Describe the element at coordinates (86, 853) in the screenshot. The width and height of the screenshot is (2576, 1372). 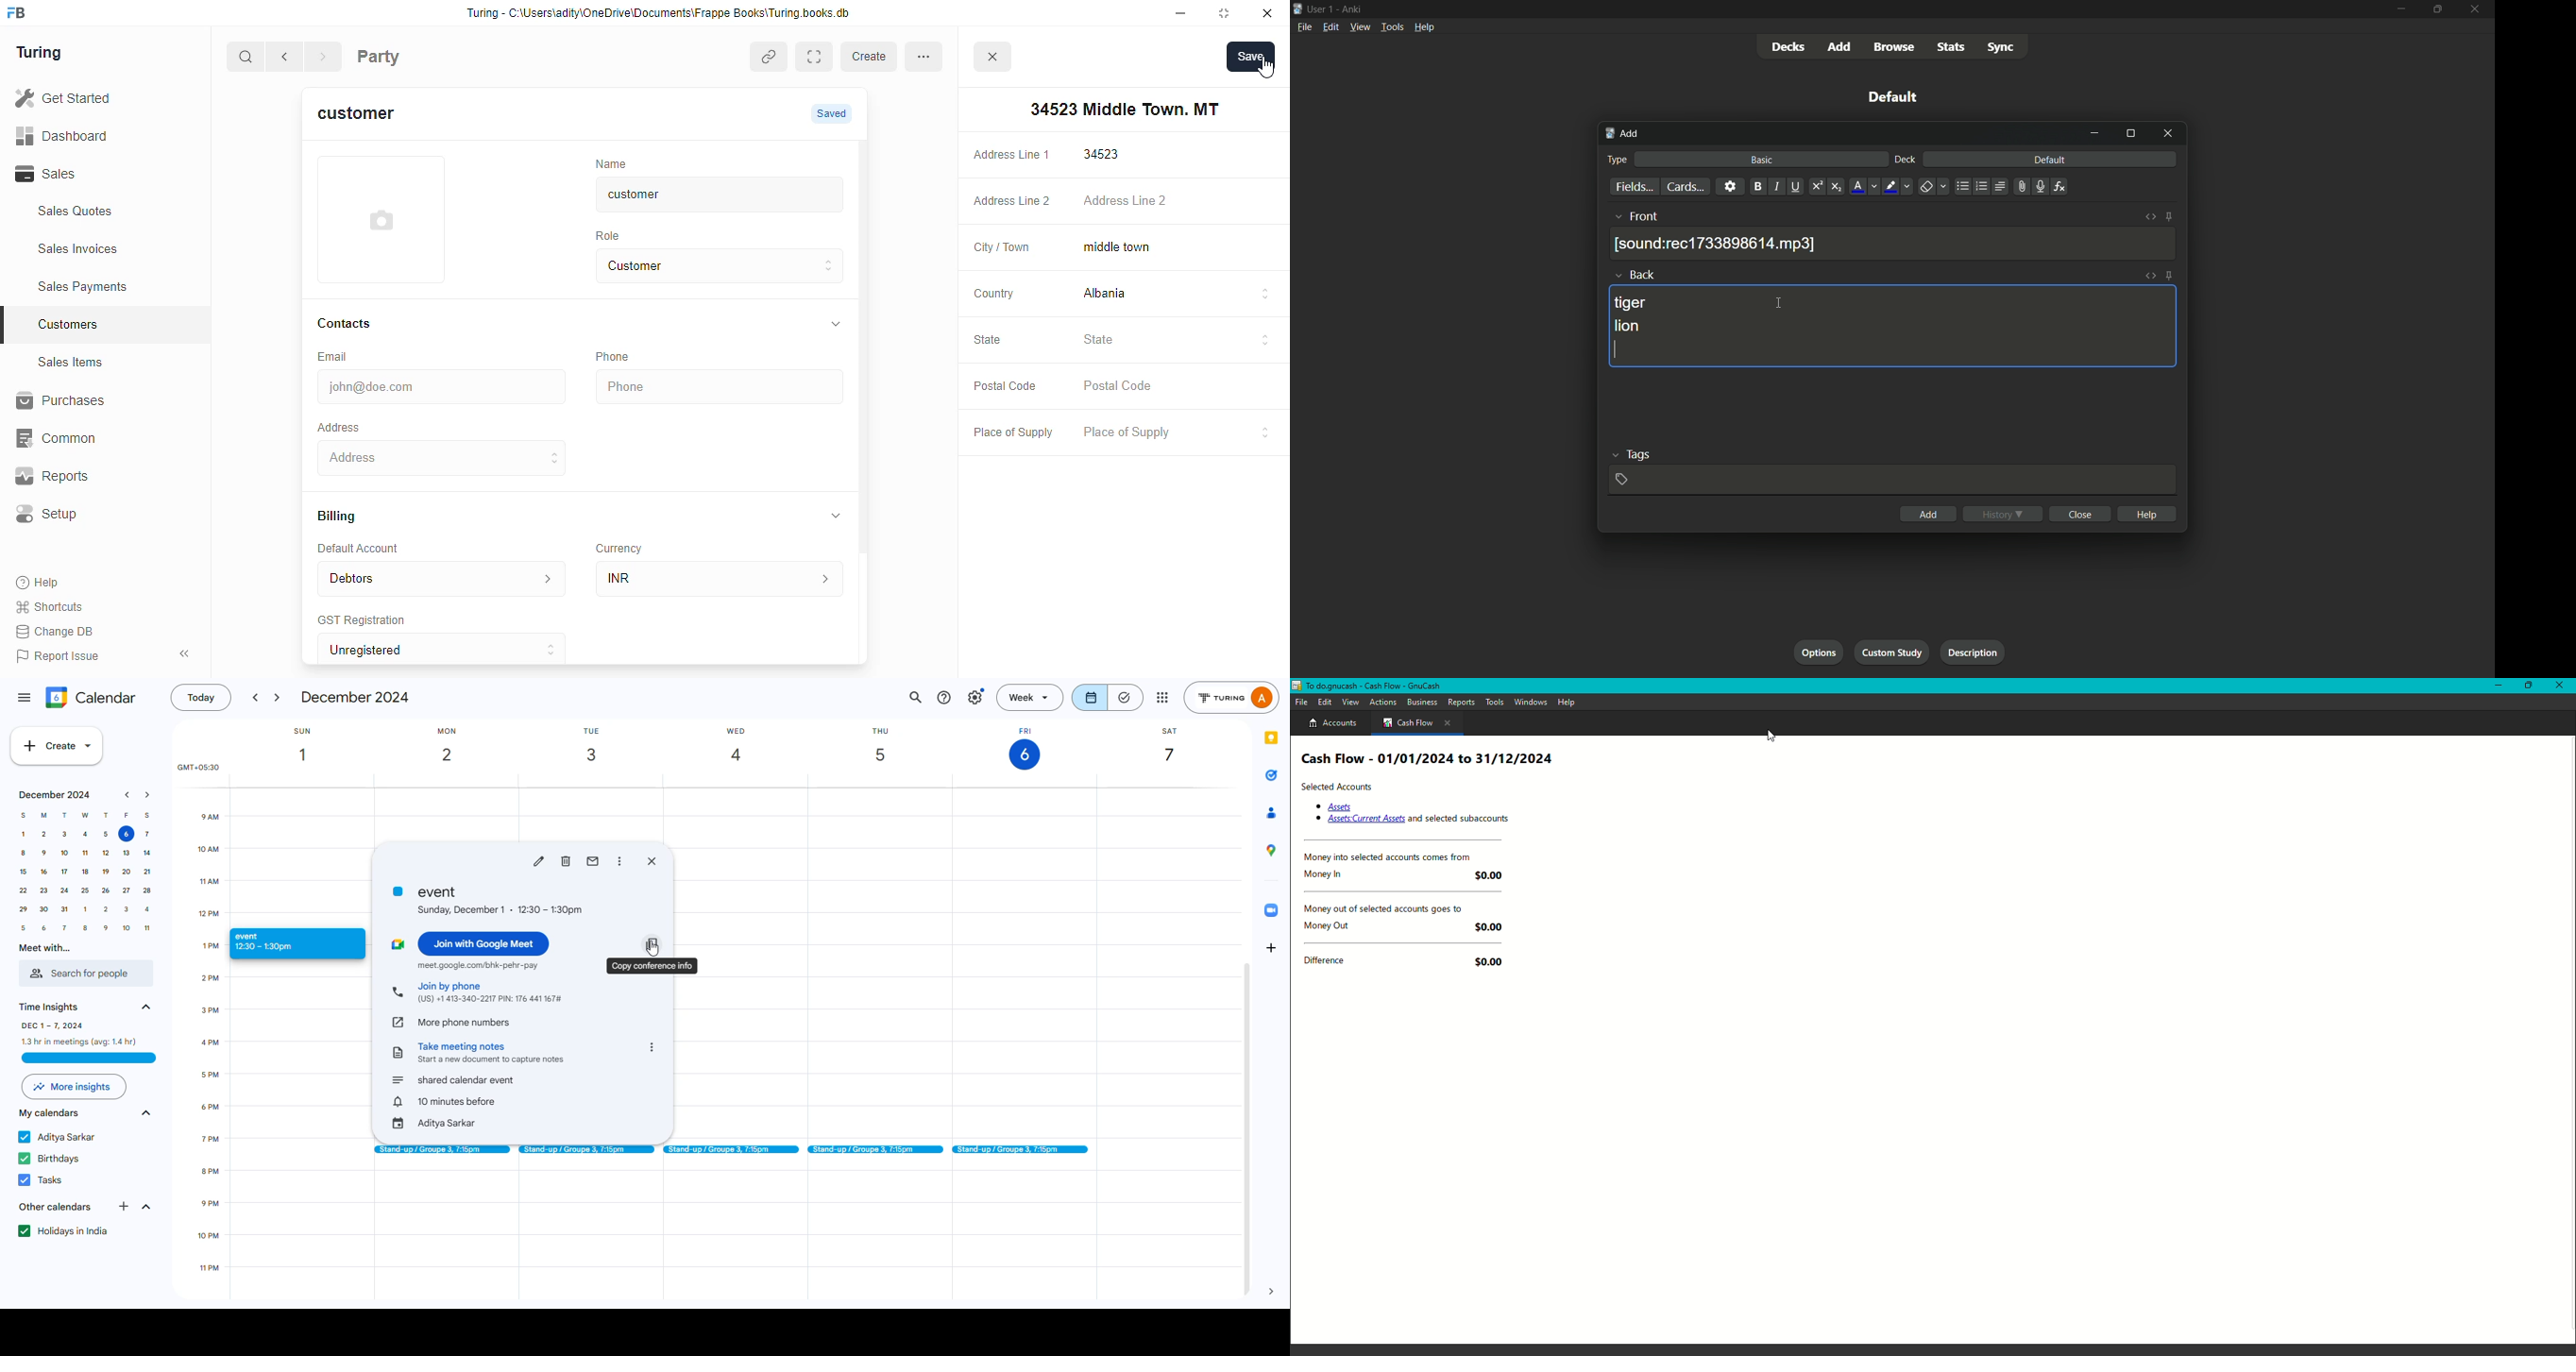
I see `11` at that location.